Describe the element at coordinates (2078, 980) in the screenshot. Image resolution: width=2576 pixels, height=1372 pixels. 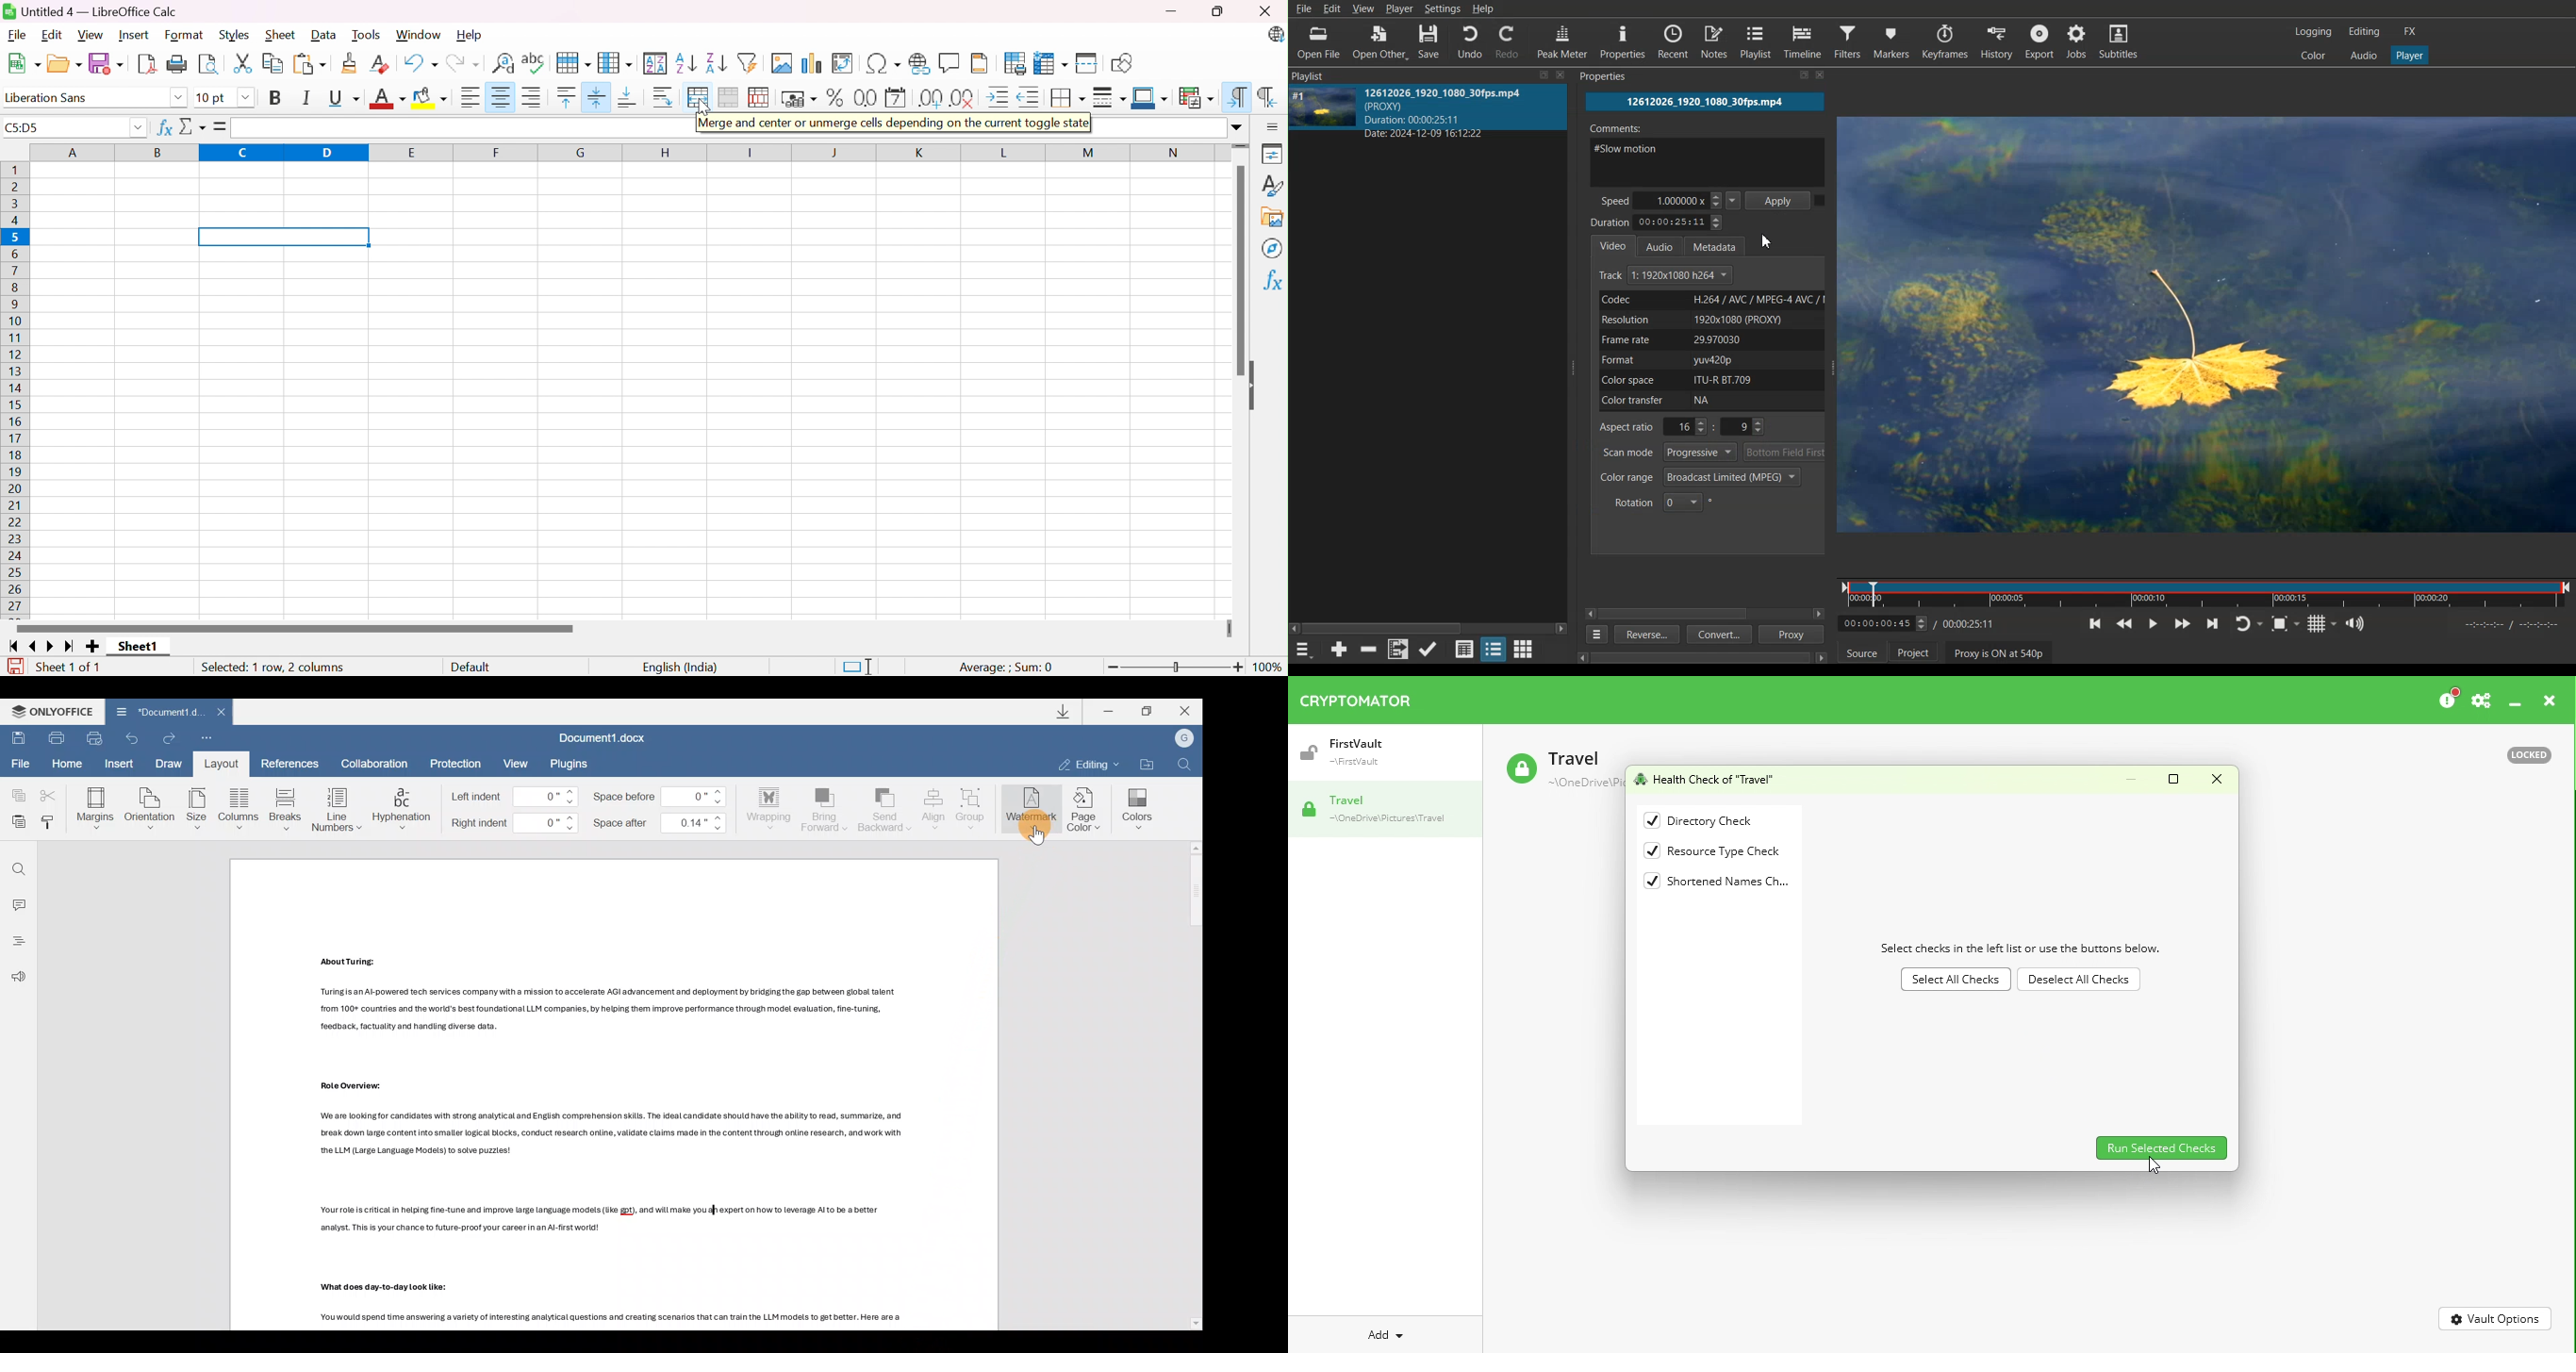
I see `Deselect All checks` at that location.